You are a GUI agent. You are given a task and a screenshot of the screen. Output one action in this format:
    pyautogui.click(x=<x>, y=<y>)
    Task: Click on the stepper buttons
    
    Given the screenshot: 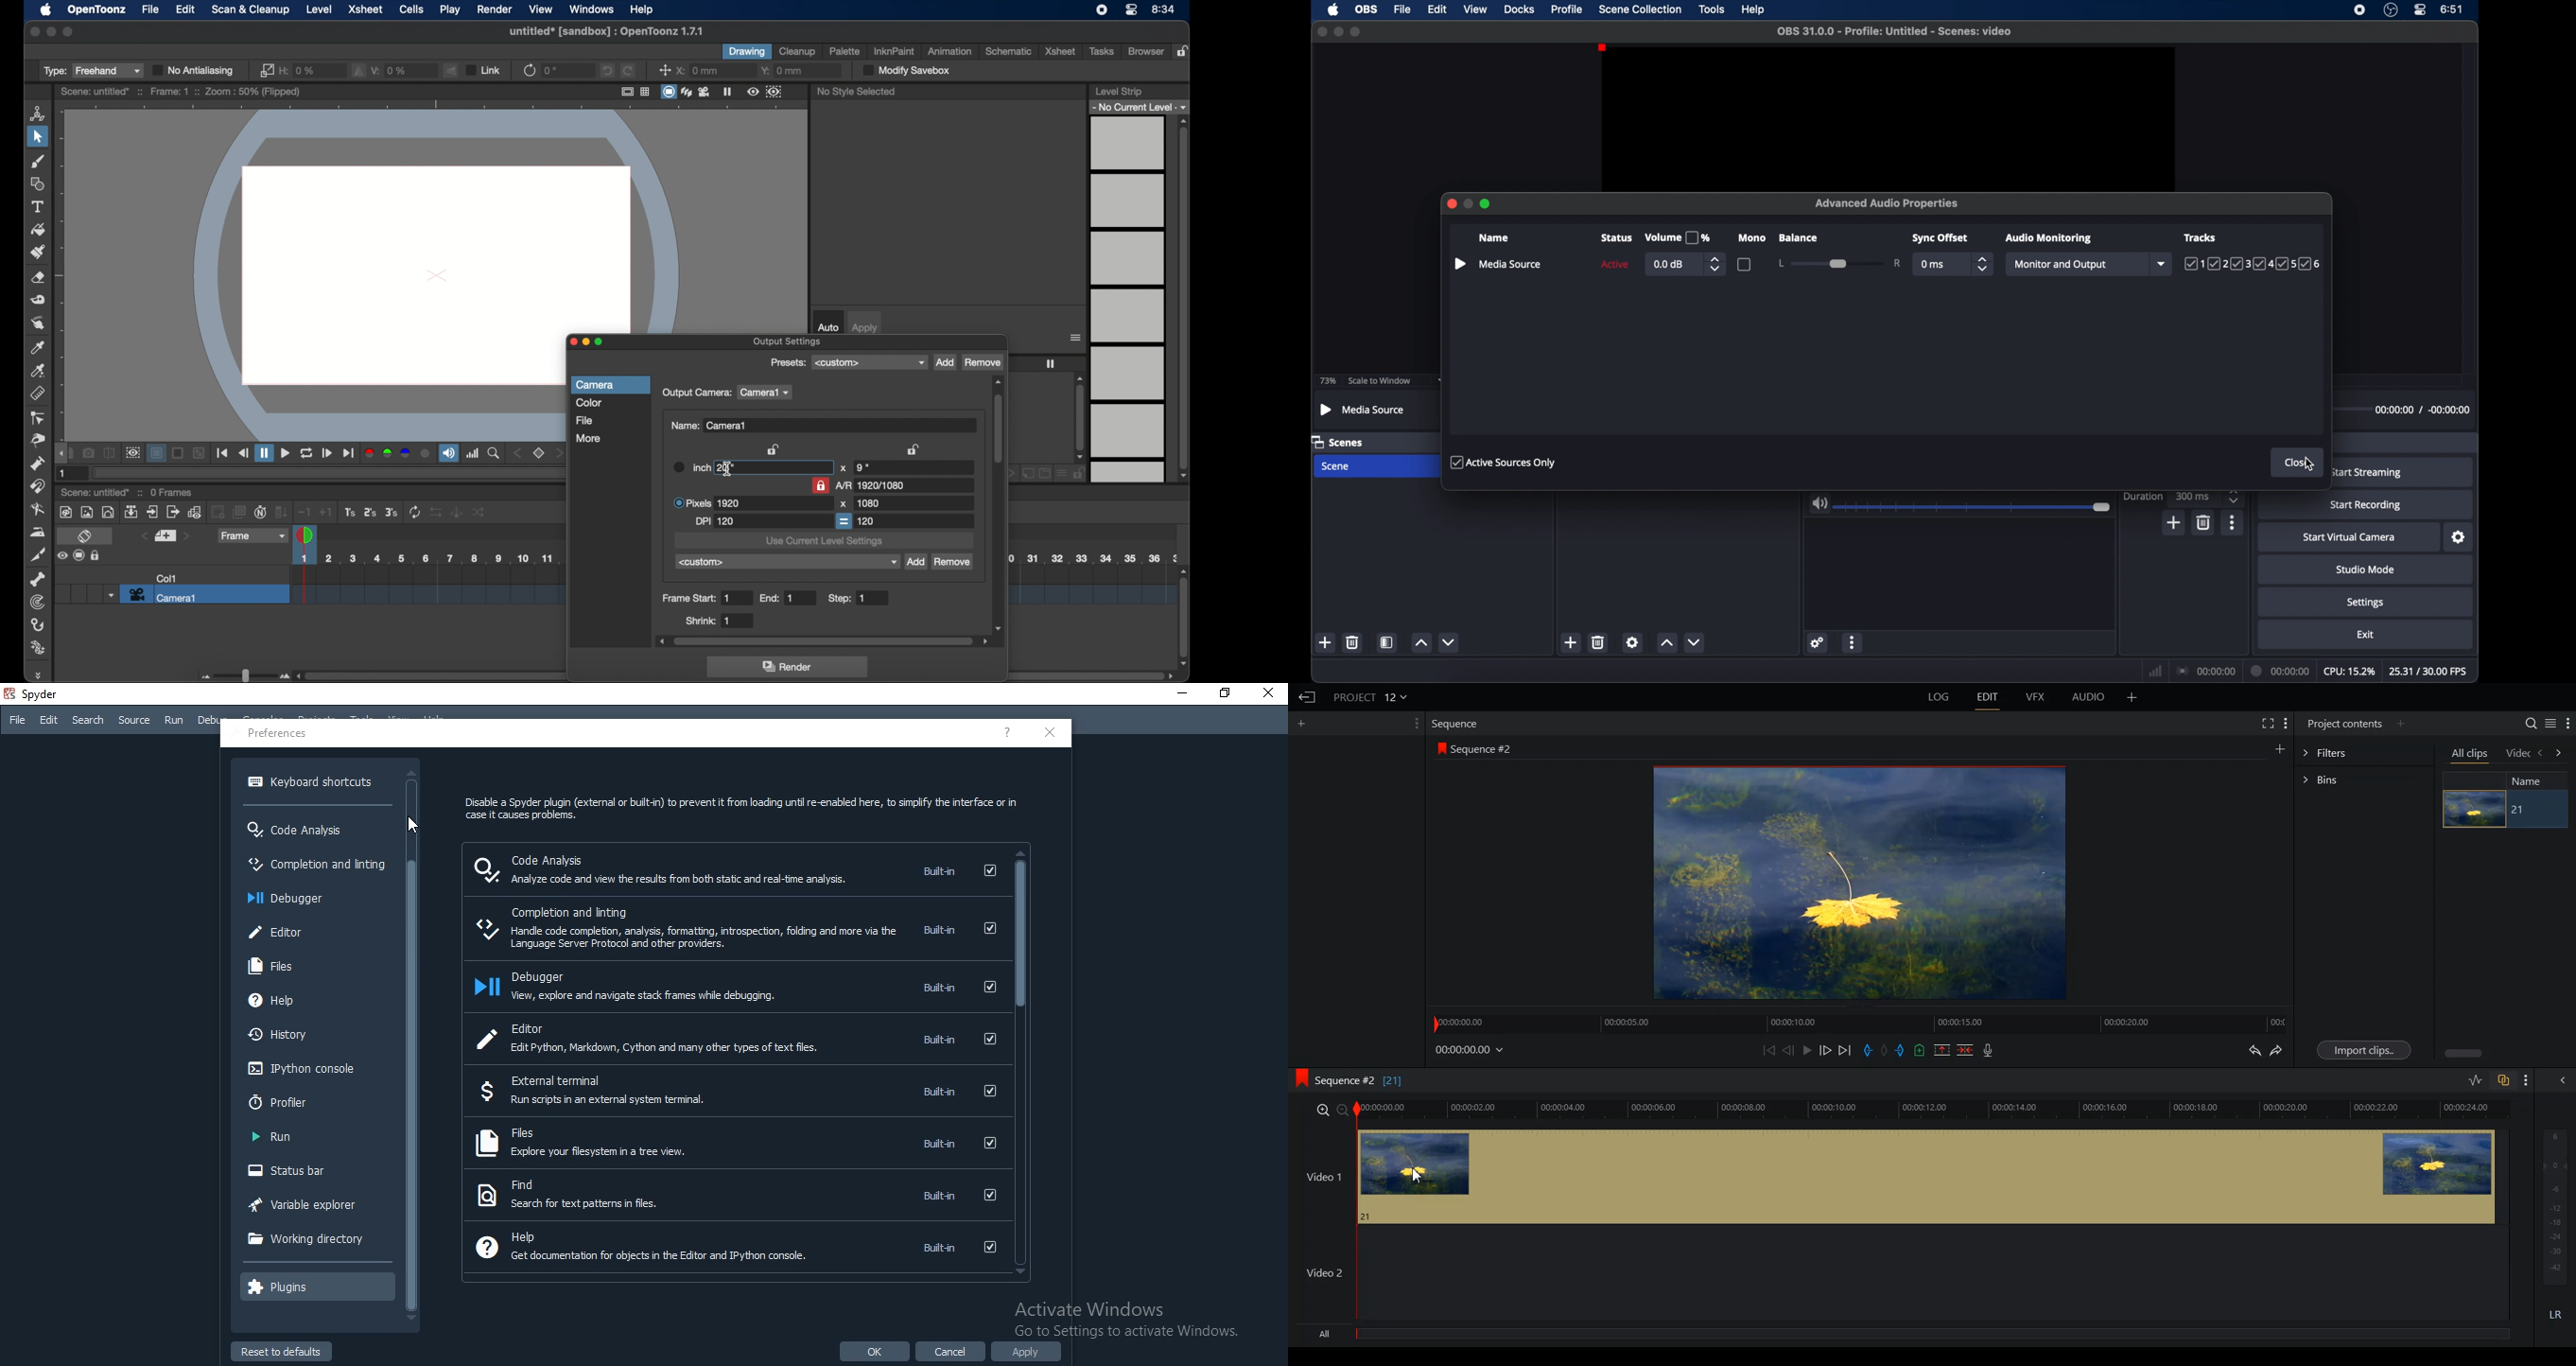 What is the action you would take?
    pyautogui.click(x=1716, y=264)
    